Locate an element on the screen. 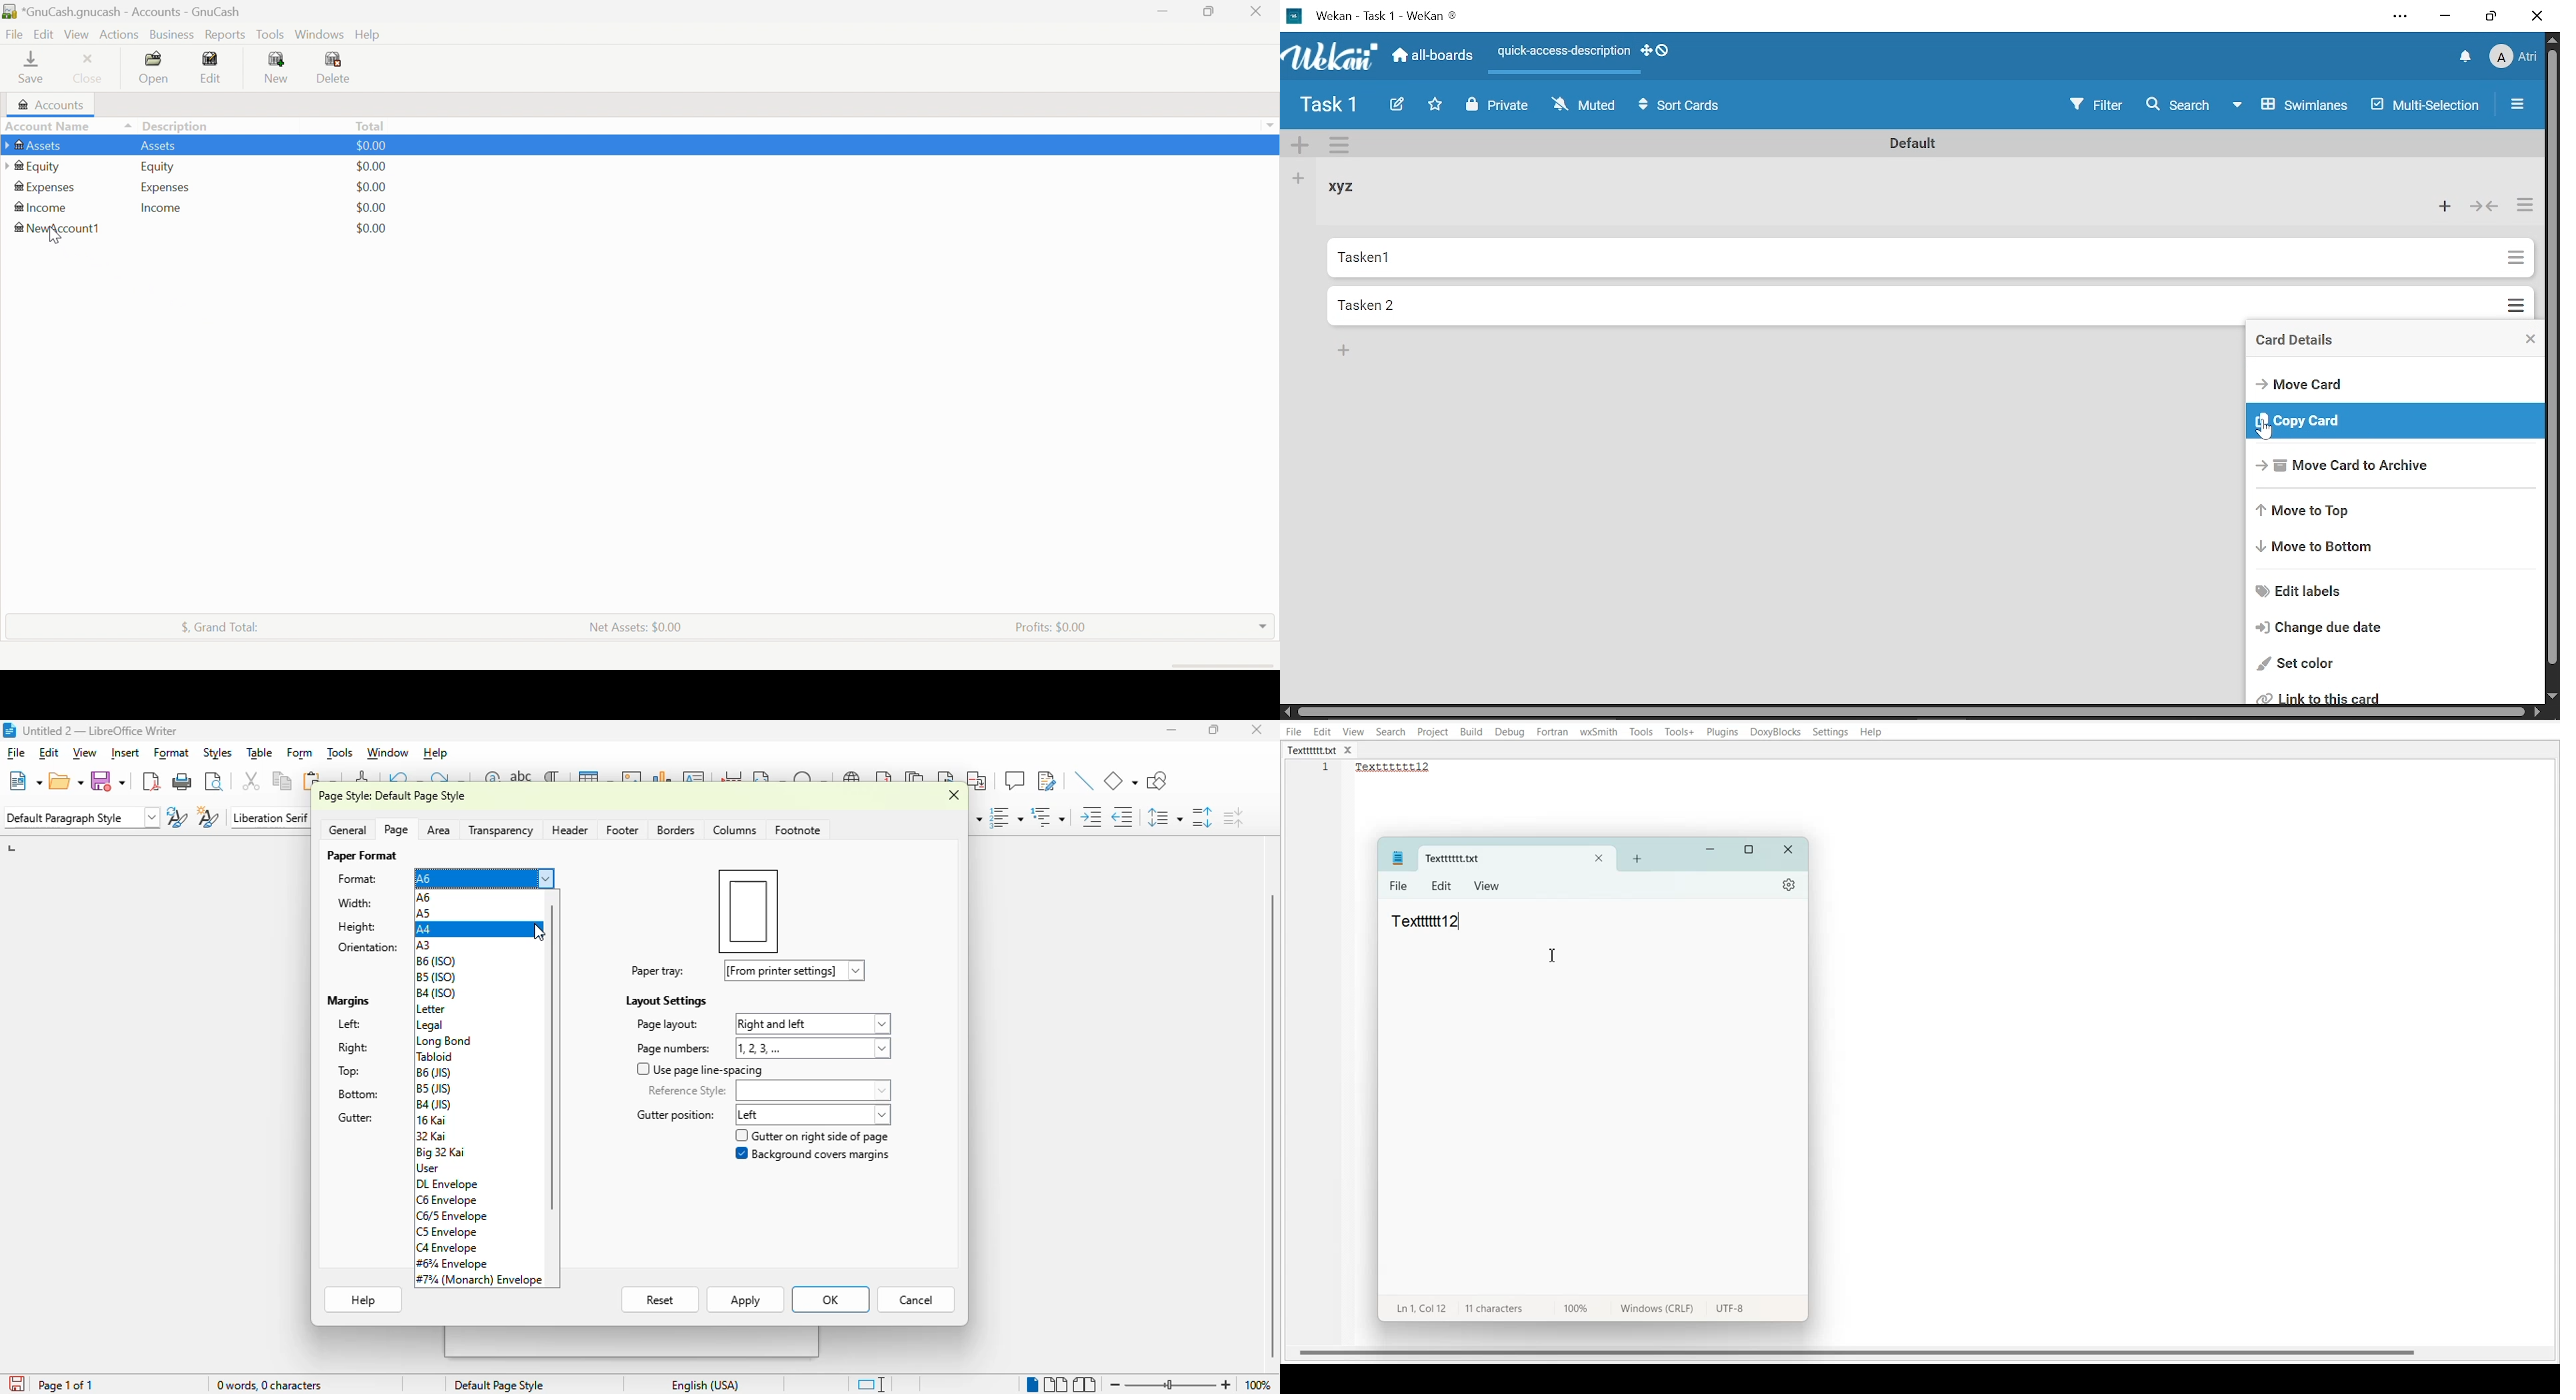 Image resolution: width=2576 pixels, height=1400 pixels. maximize is located at coordinates (1213, 729).